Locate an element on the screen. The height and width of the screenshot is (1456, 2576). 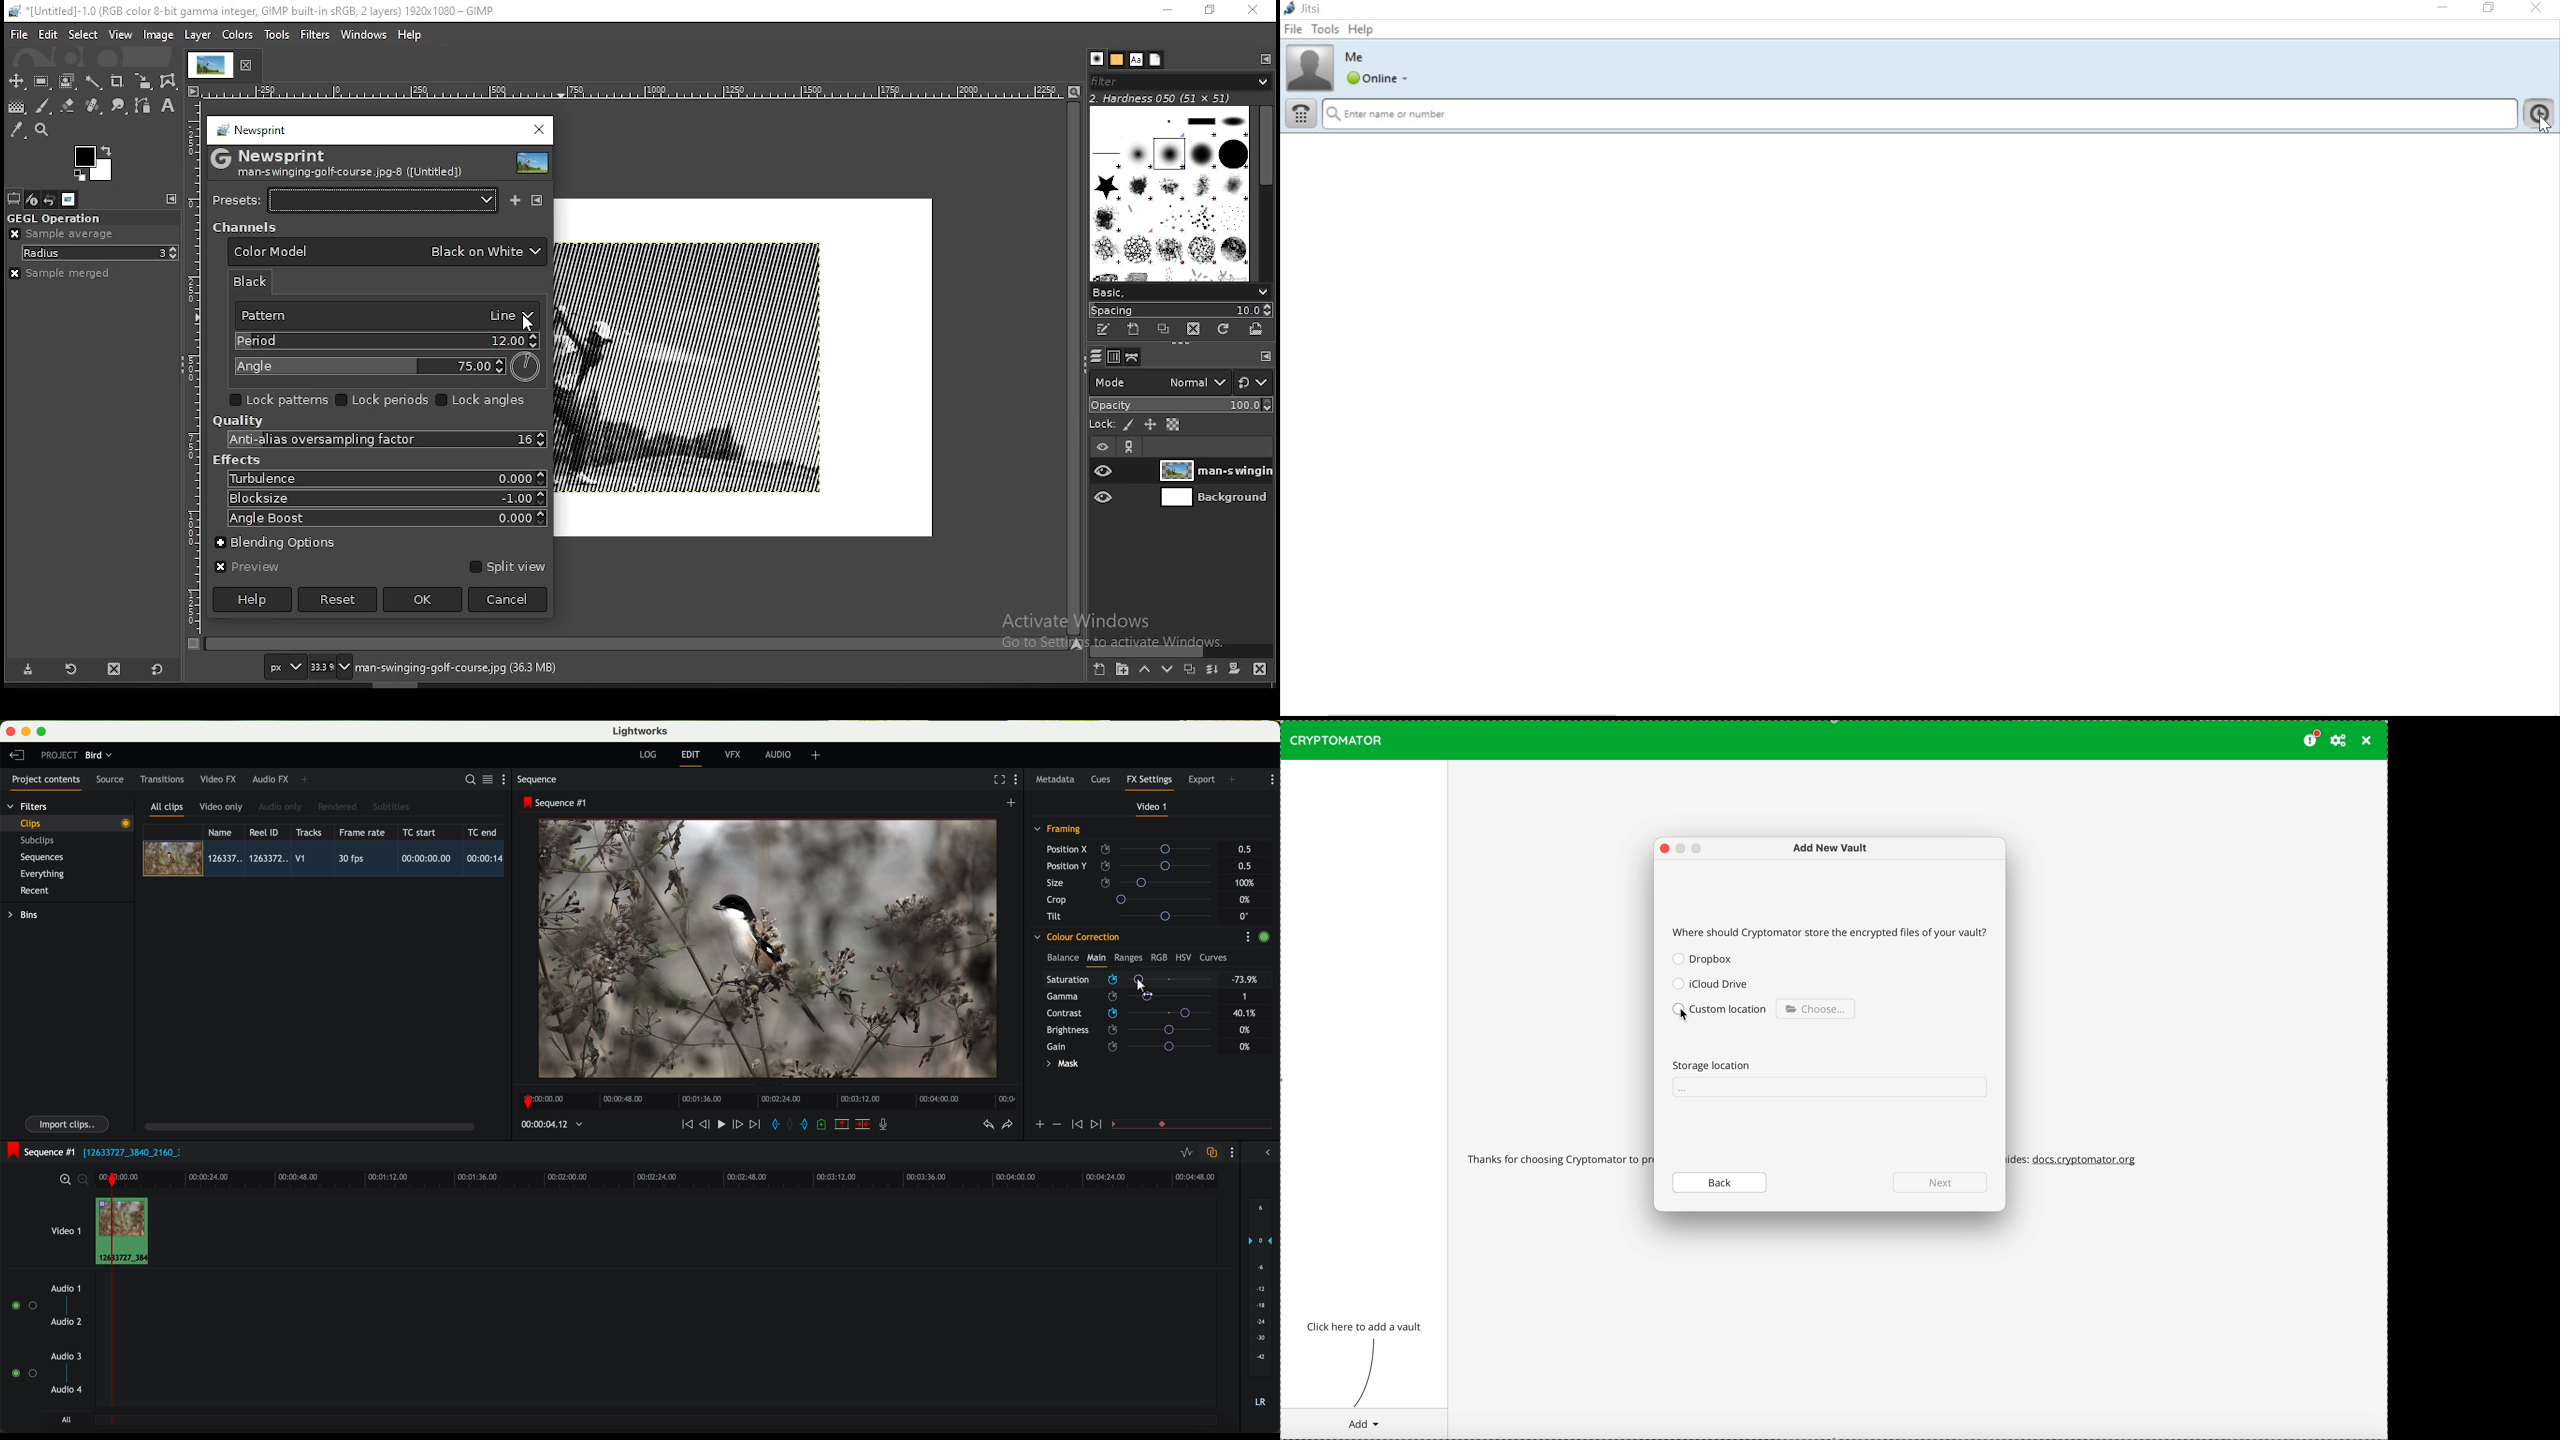
tools is located at coordinates (1325, 29).